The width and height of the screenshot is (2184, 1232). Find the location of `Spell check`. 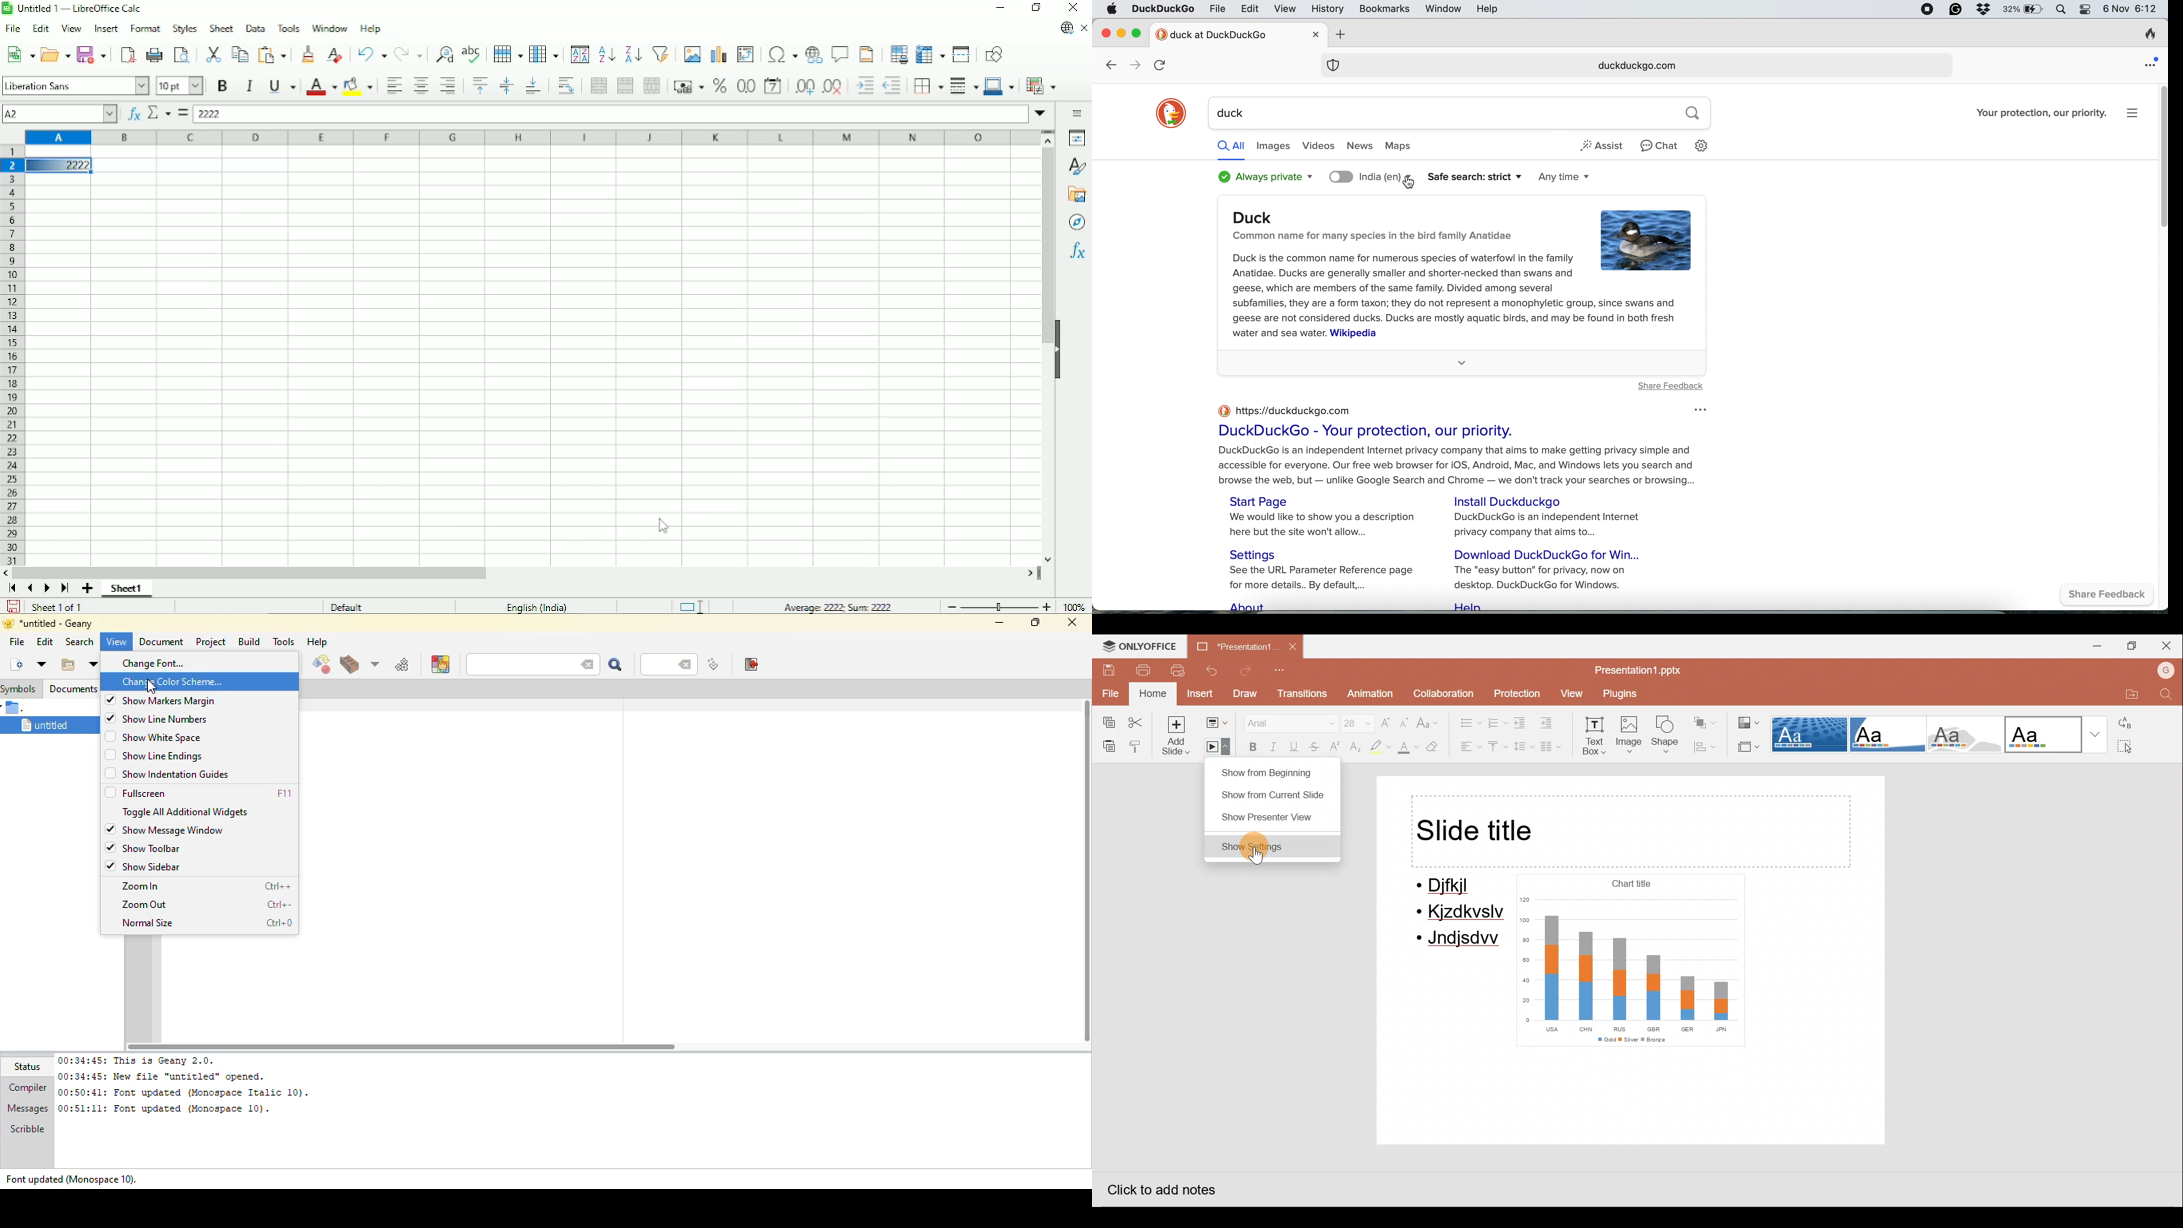

Spell check is located at coordinates (473, 53).